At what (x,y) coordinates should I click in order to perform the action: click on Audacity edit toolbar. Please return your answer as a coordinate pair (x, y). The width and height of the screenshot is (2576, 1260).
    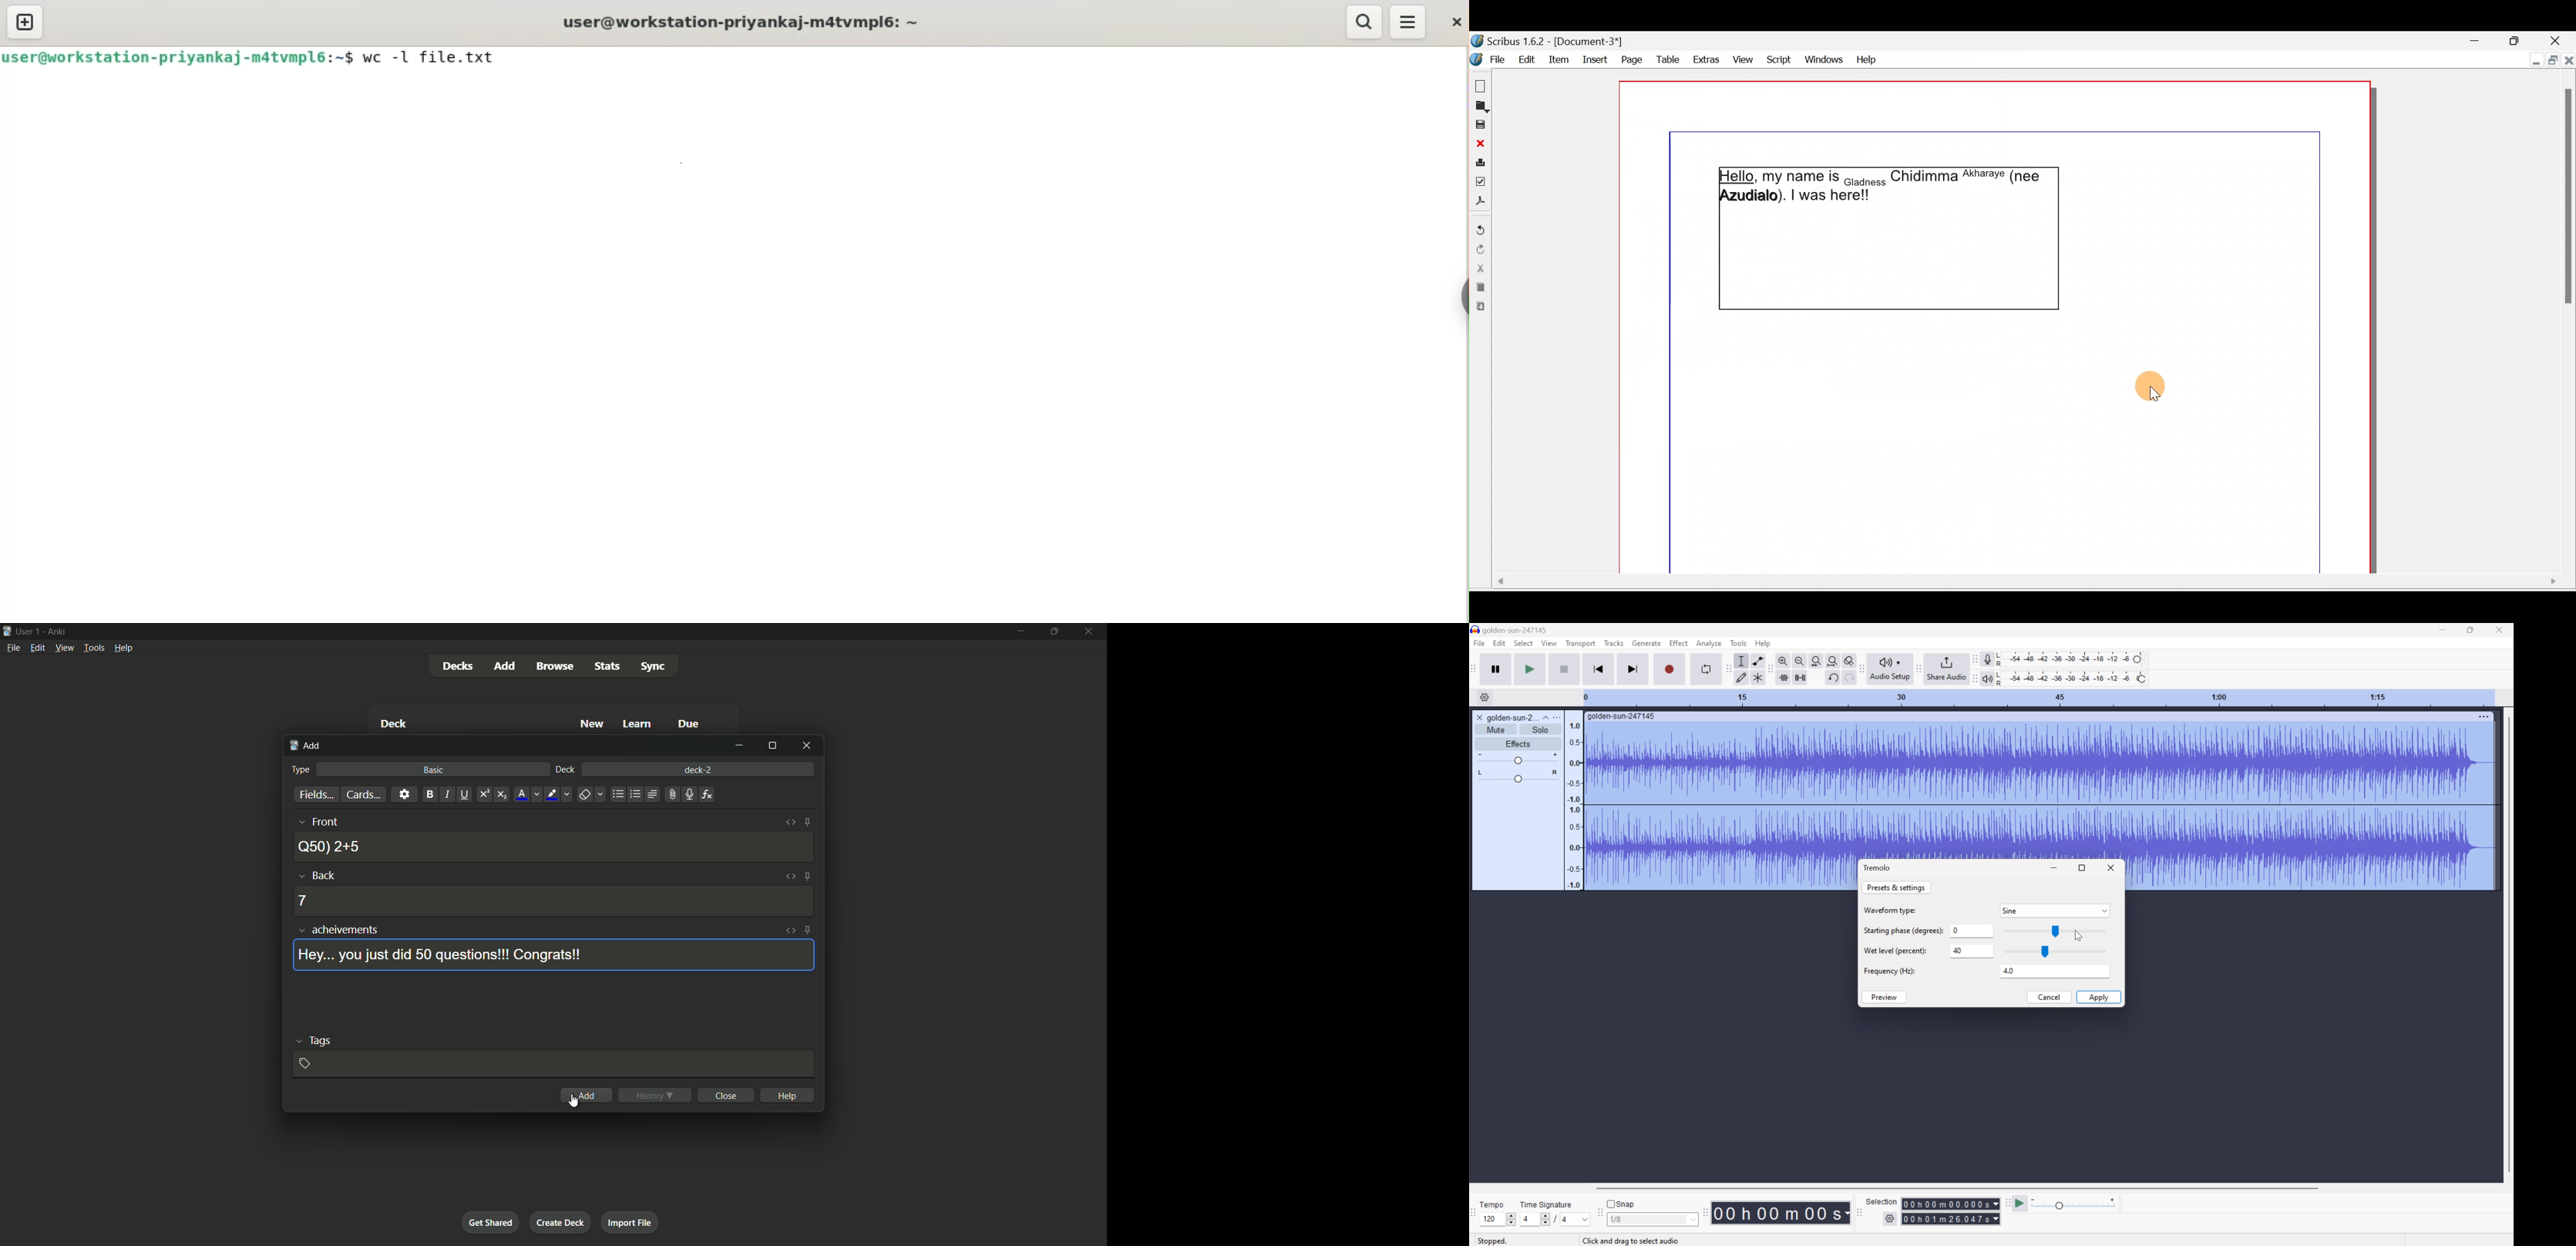
    Looking at the image, I should click on (1770, 670).